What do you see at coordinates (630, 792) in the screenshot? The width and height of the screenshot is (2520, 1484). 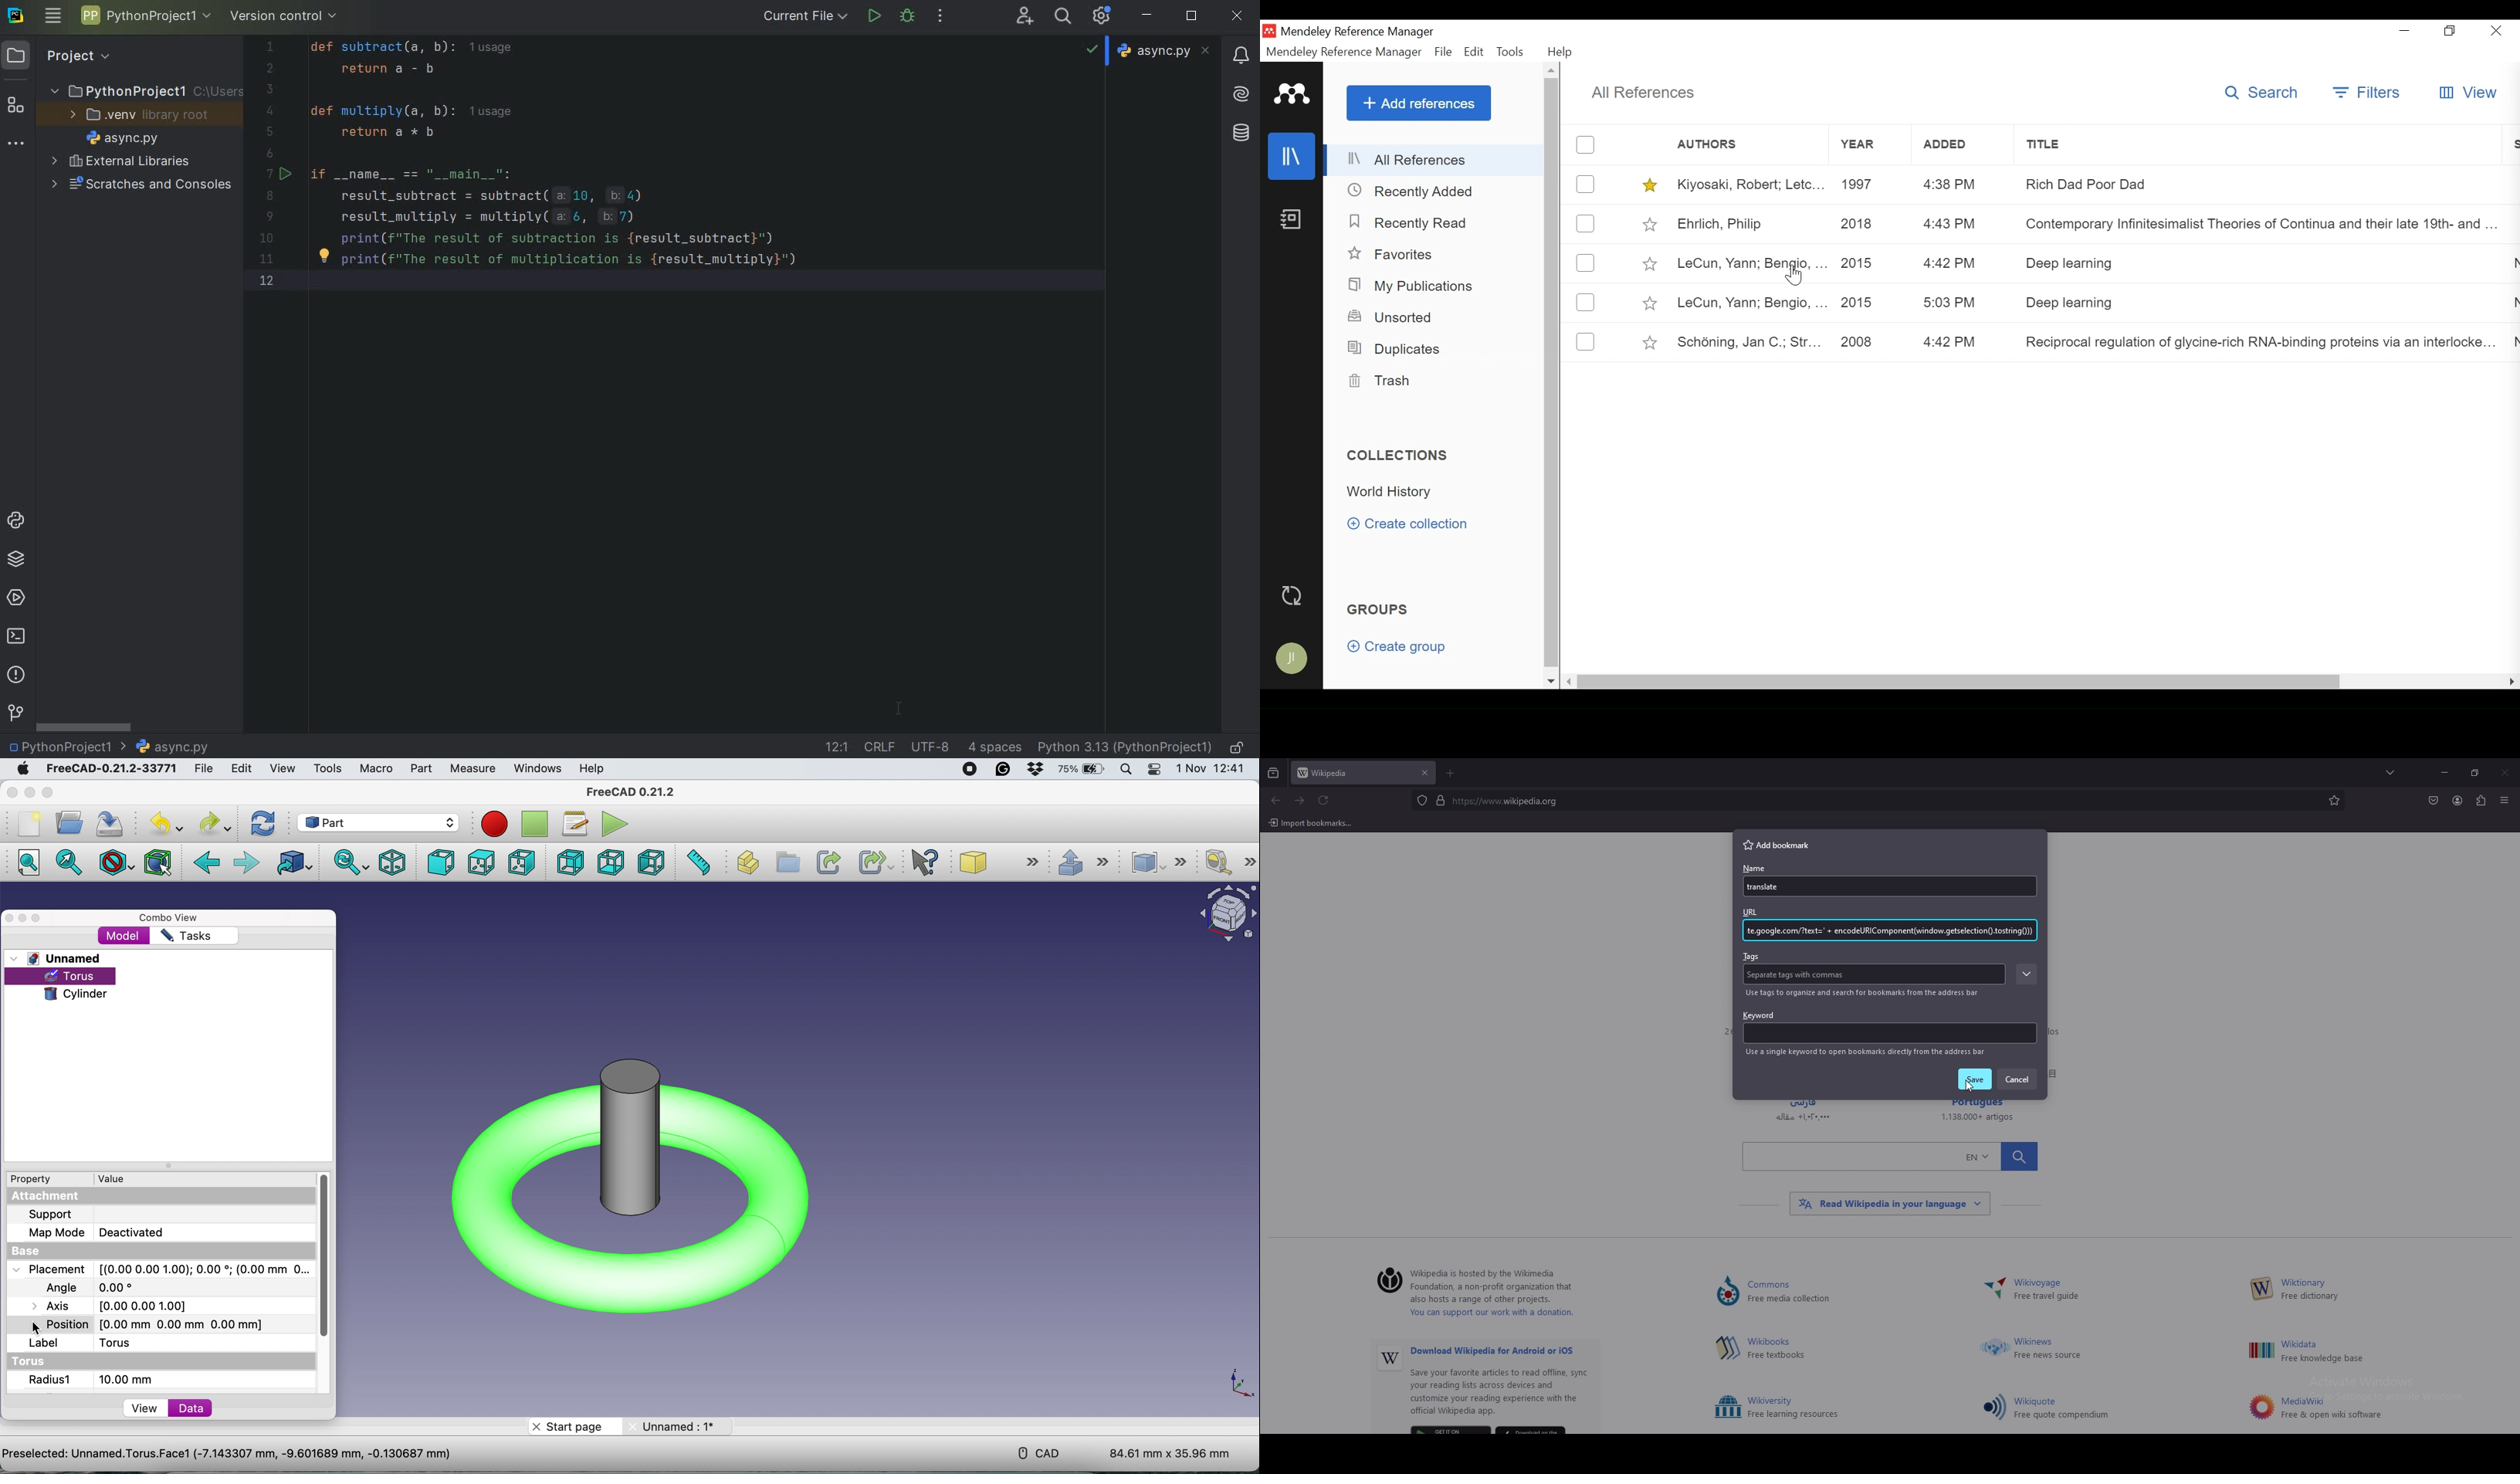 I see `freecad` at bounding box center [630, 792].